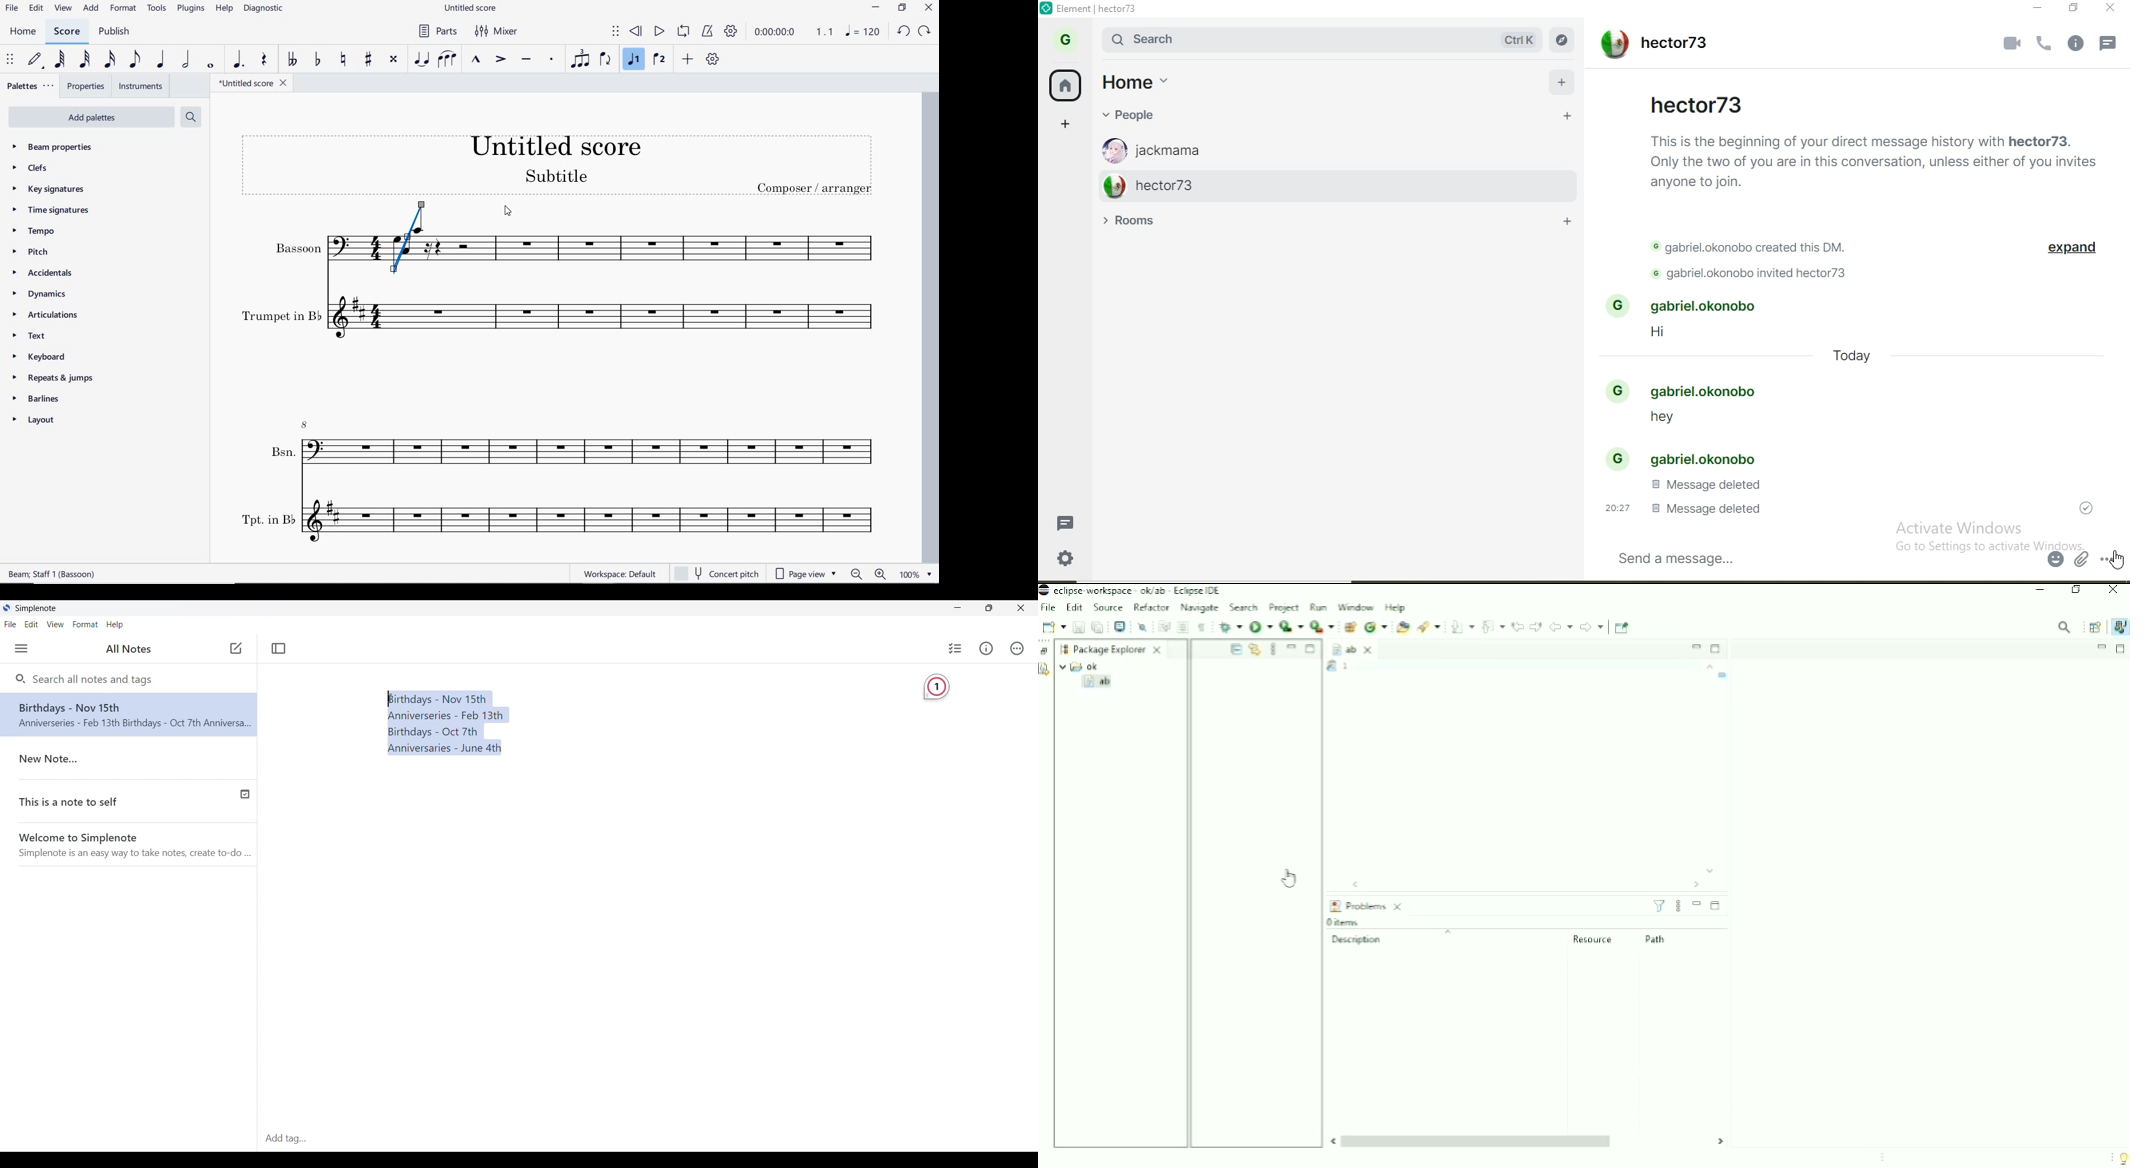 This screenshot has height=1176, width=2156. Describe the element at coordinates (192, 8) in the screenshot. I see `plugins` at that location.